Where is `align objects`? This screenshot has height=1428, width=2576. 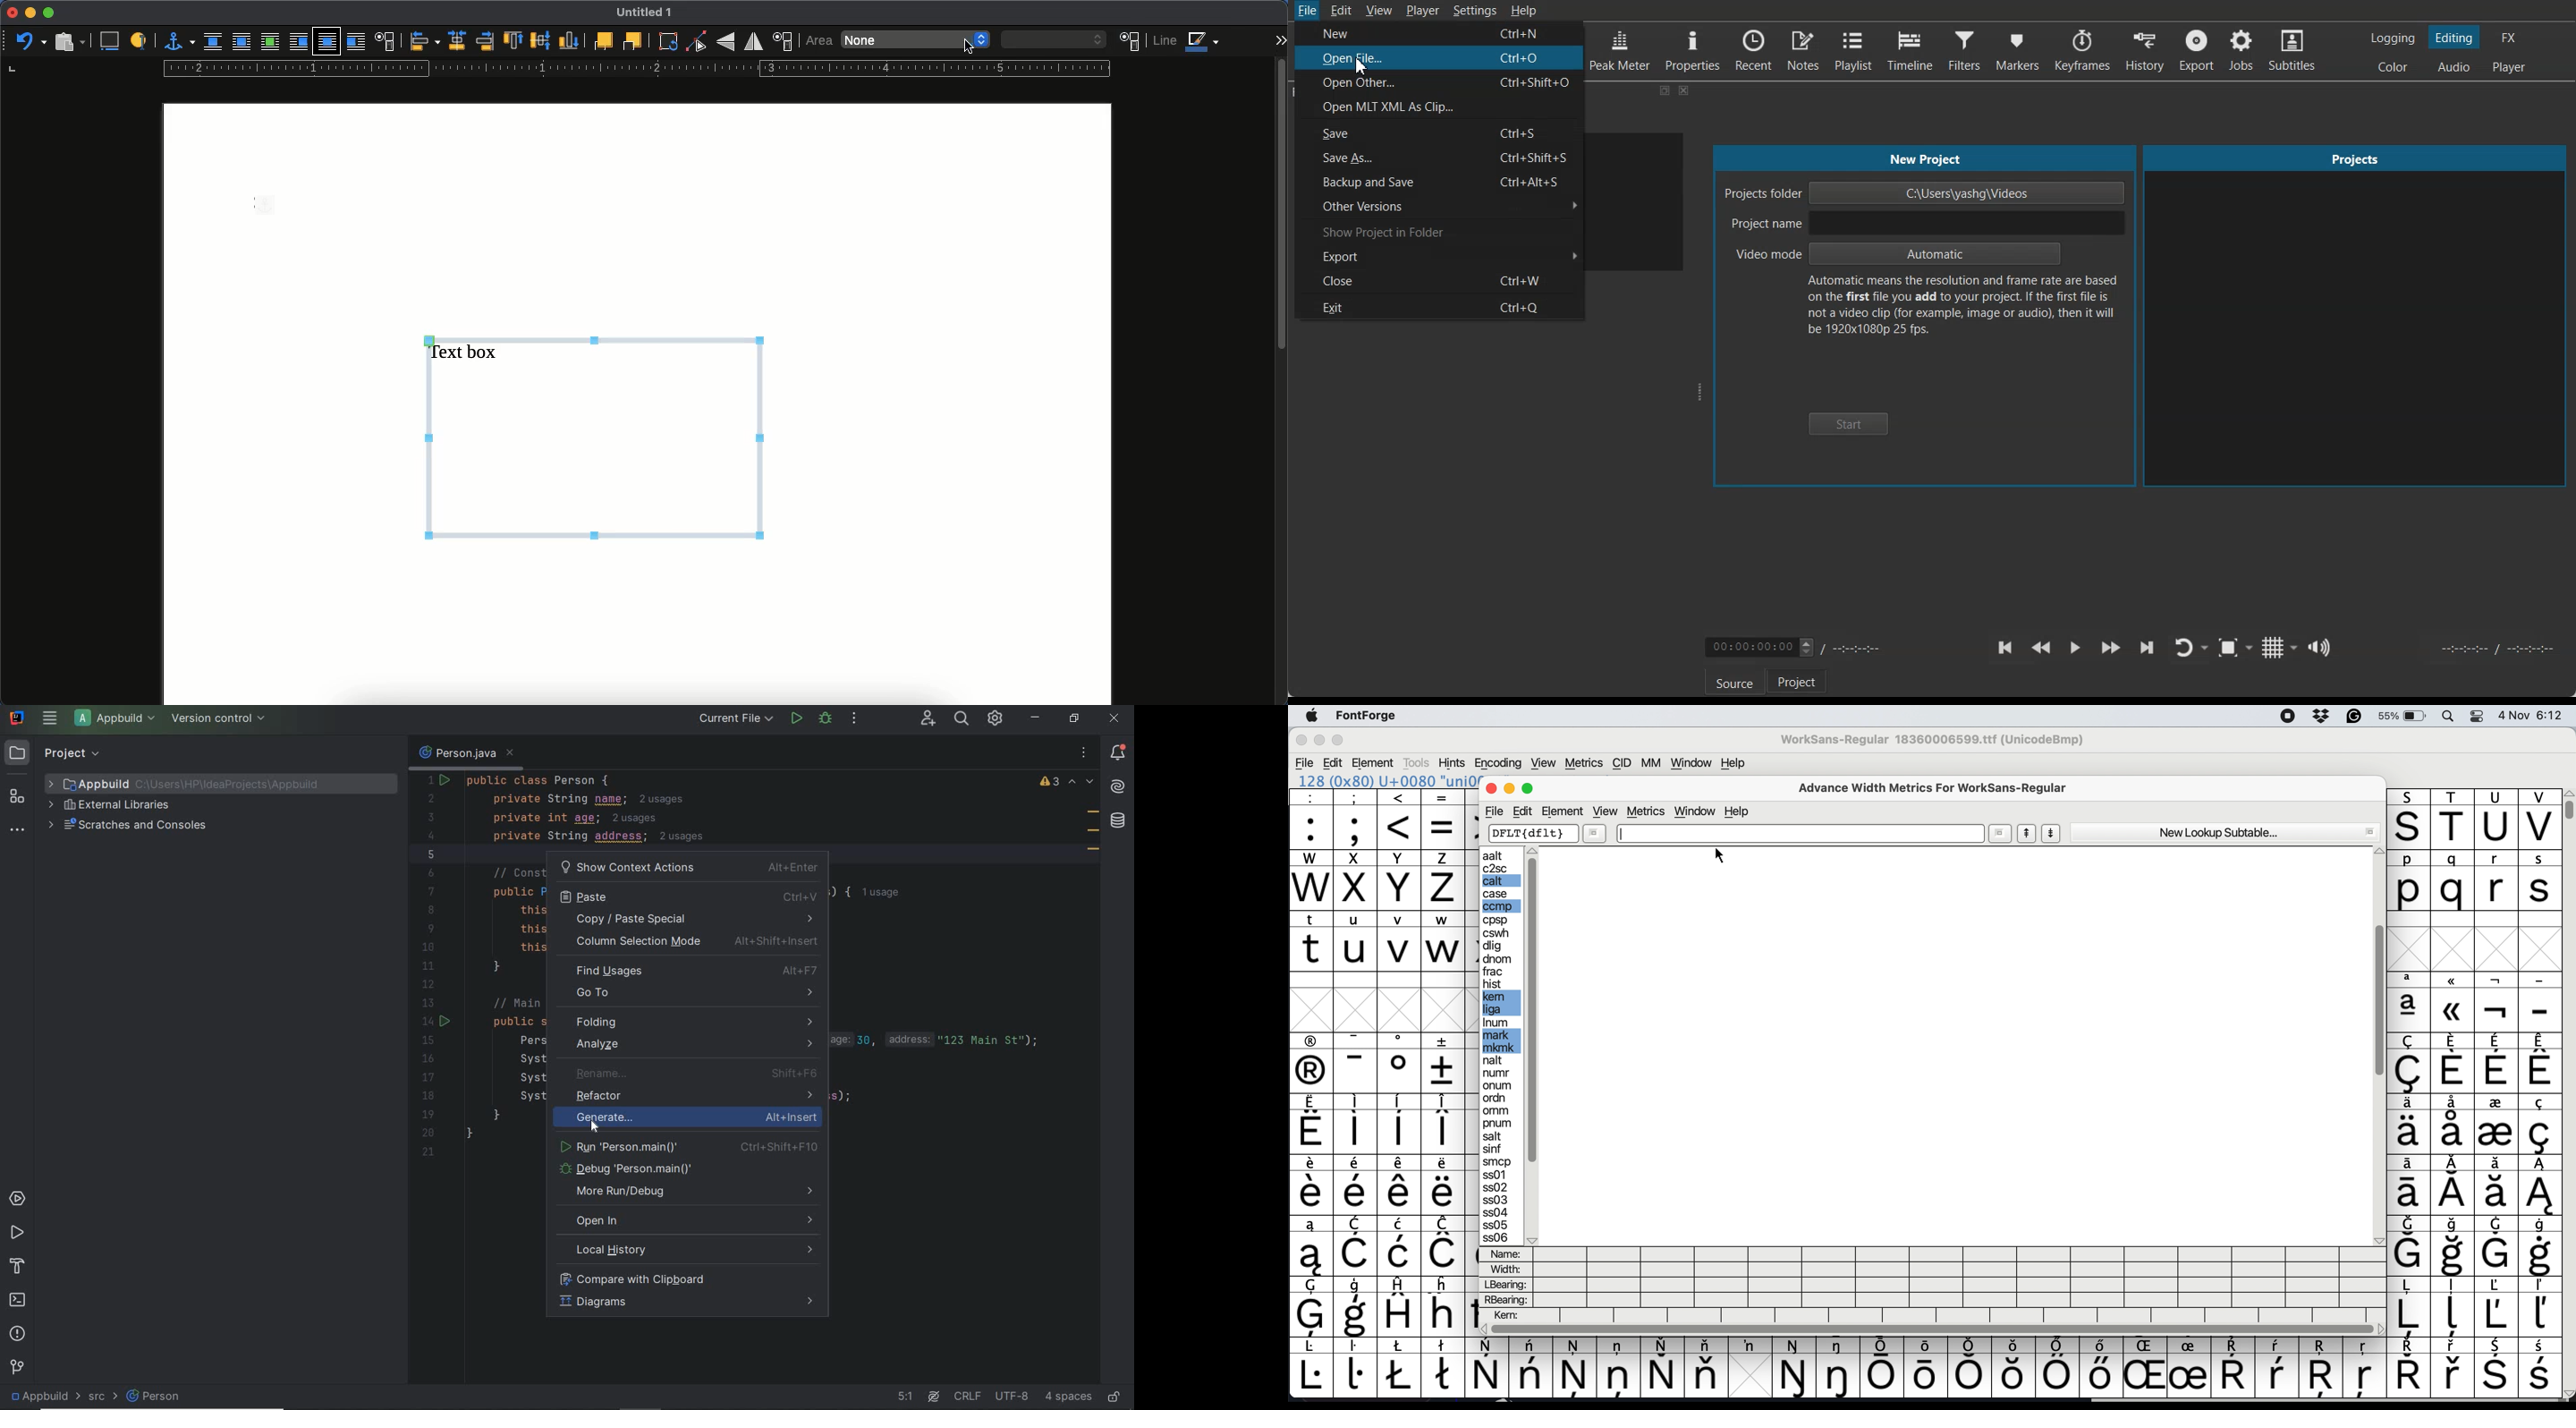
align objects is located at coordinates (424, 42).